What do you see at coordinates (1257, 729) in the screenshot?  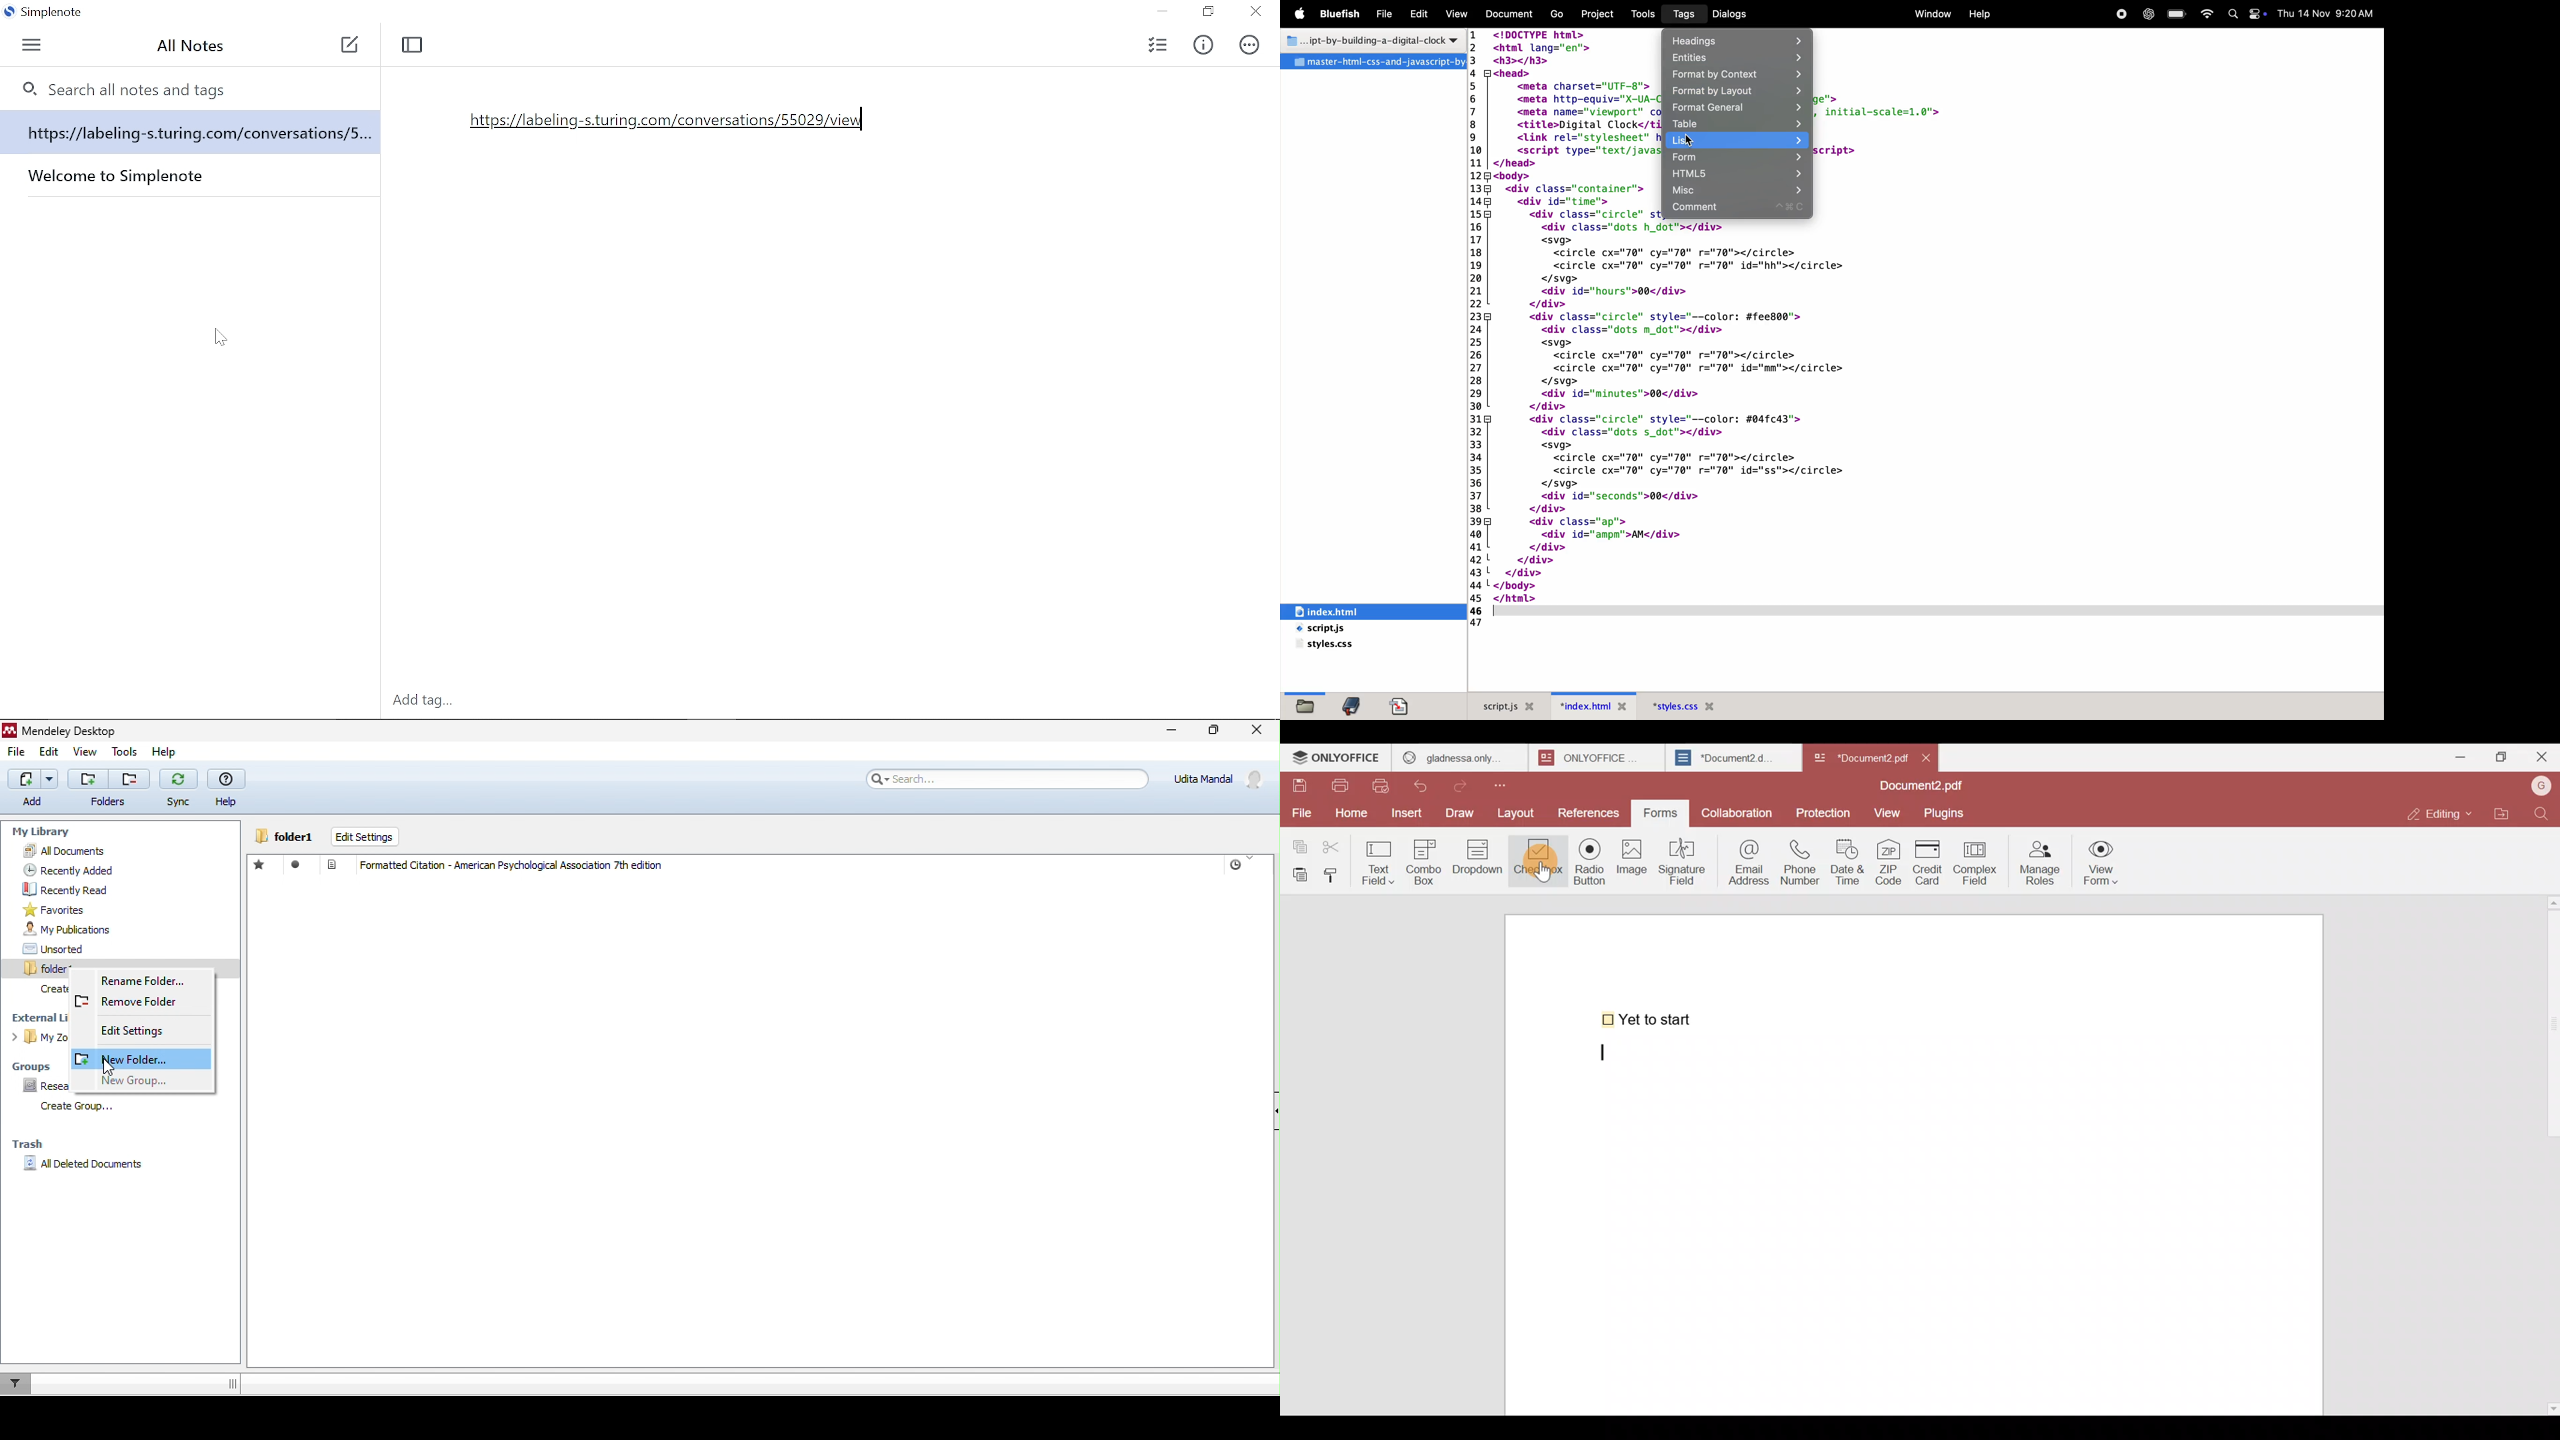 I see `close` at bounding box center [1257, 729].